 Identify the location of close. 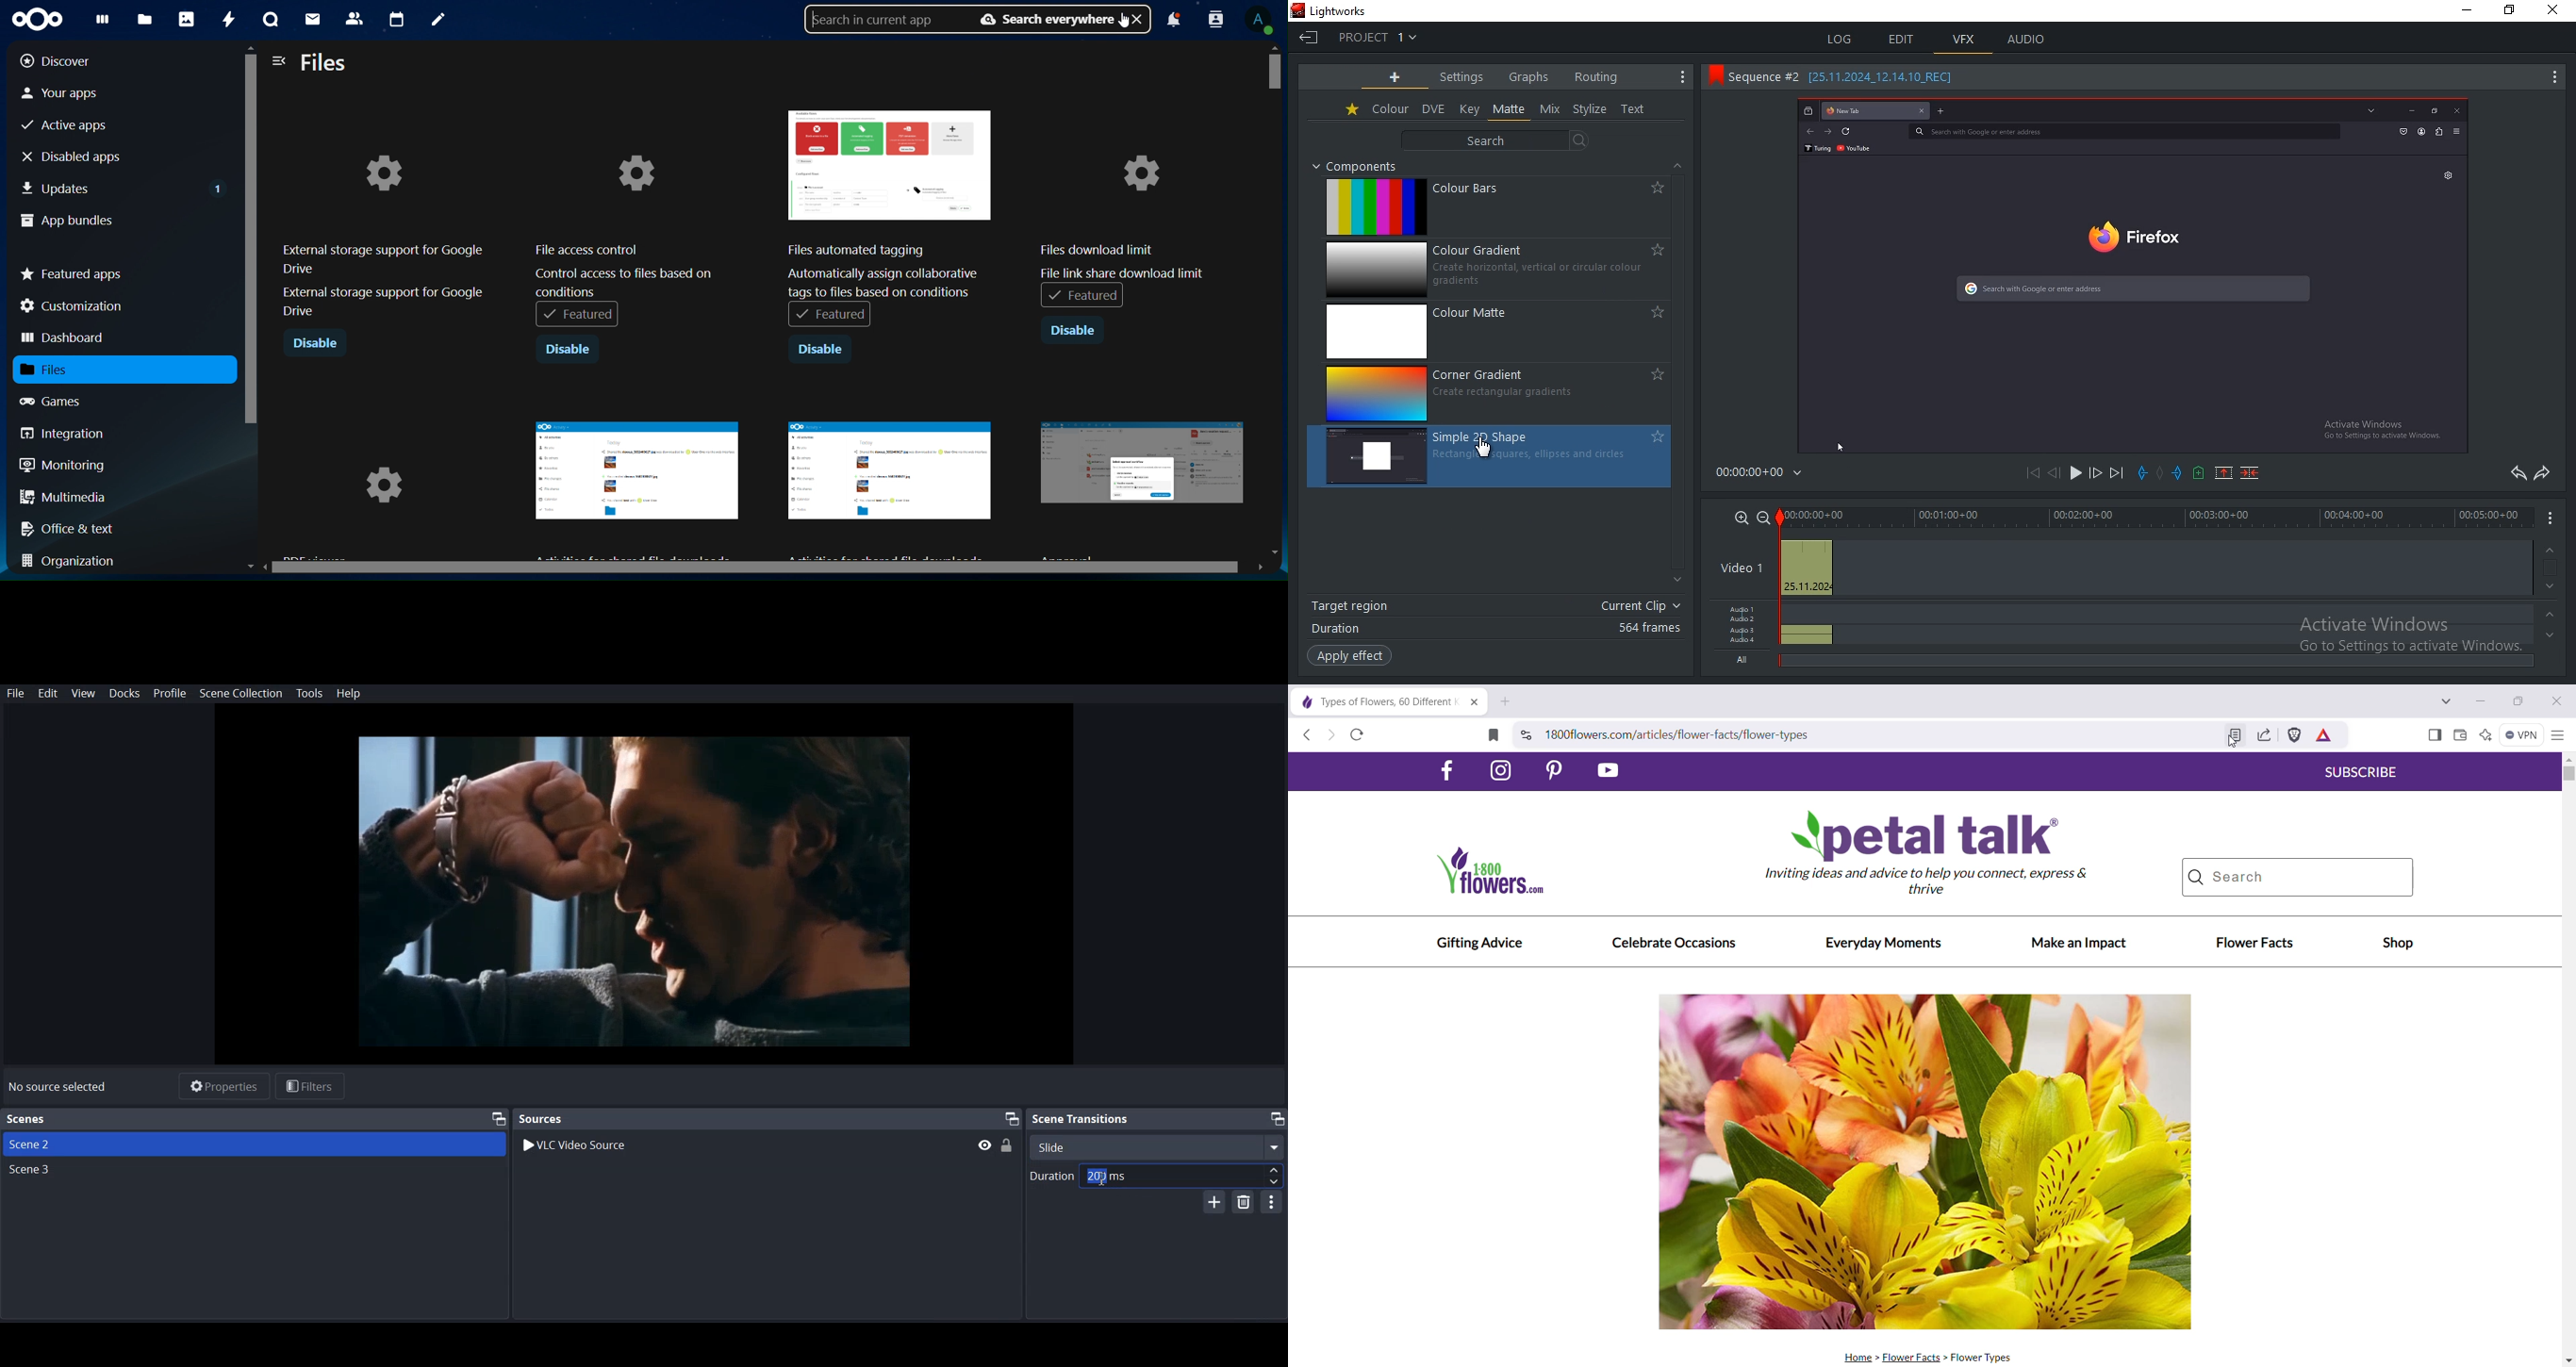
(2557, 11).